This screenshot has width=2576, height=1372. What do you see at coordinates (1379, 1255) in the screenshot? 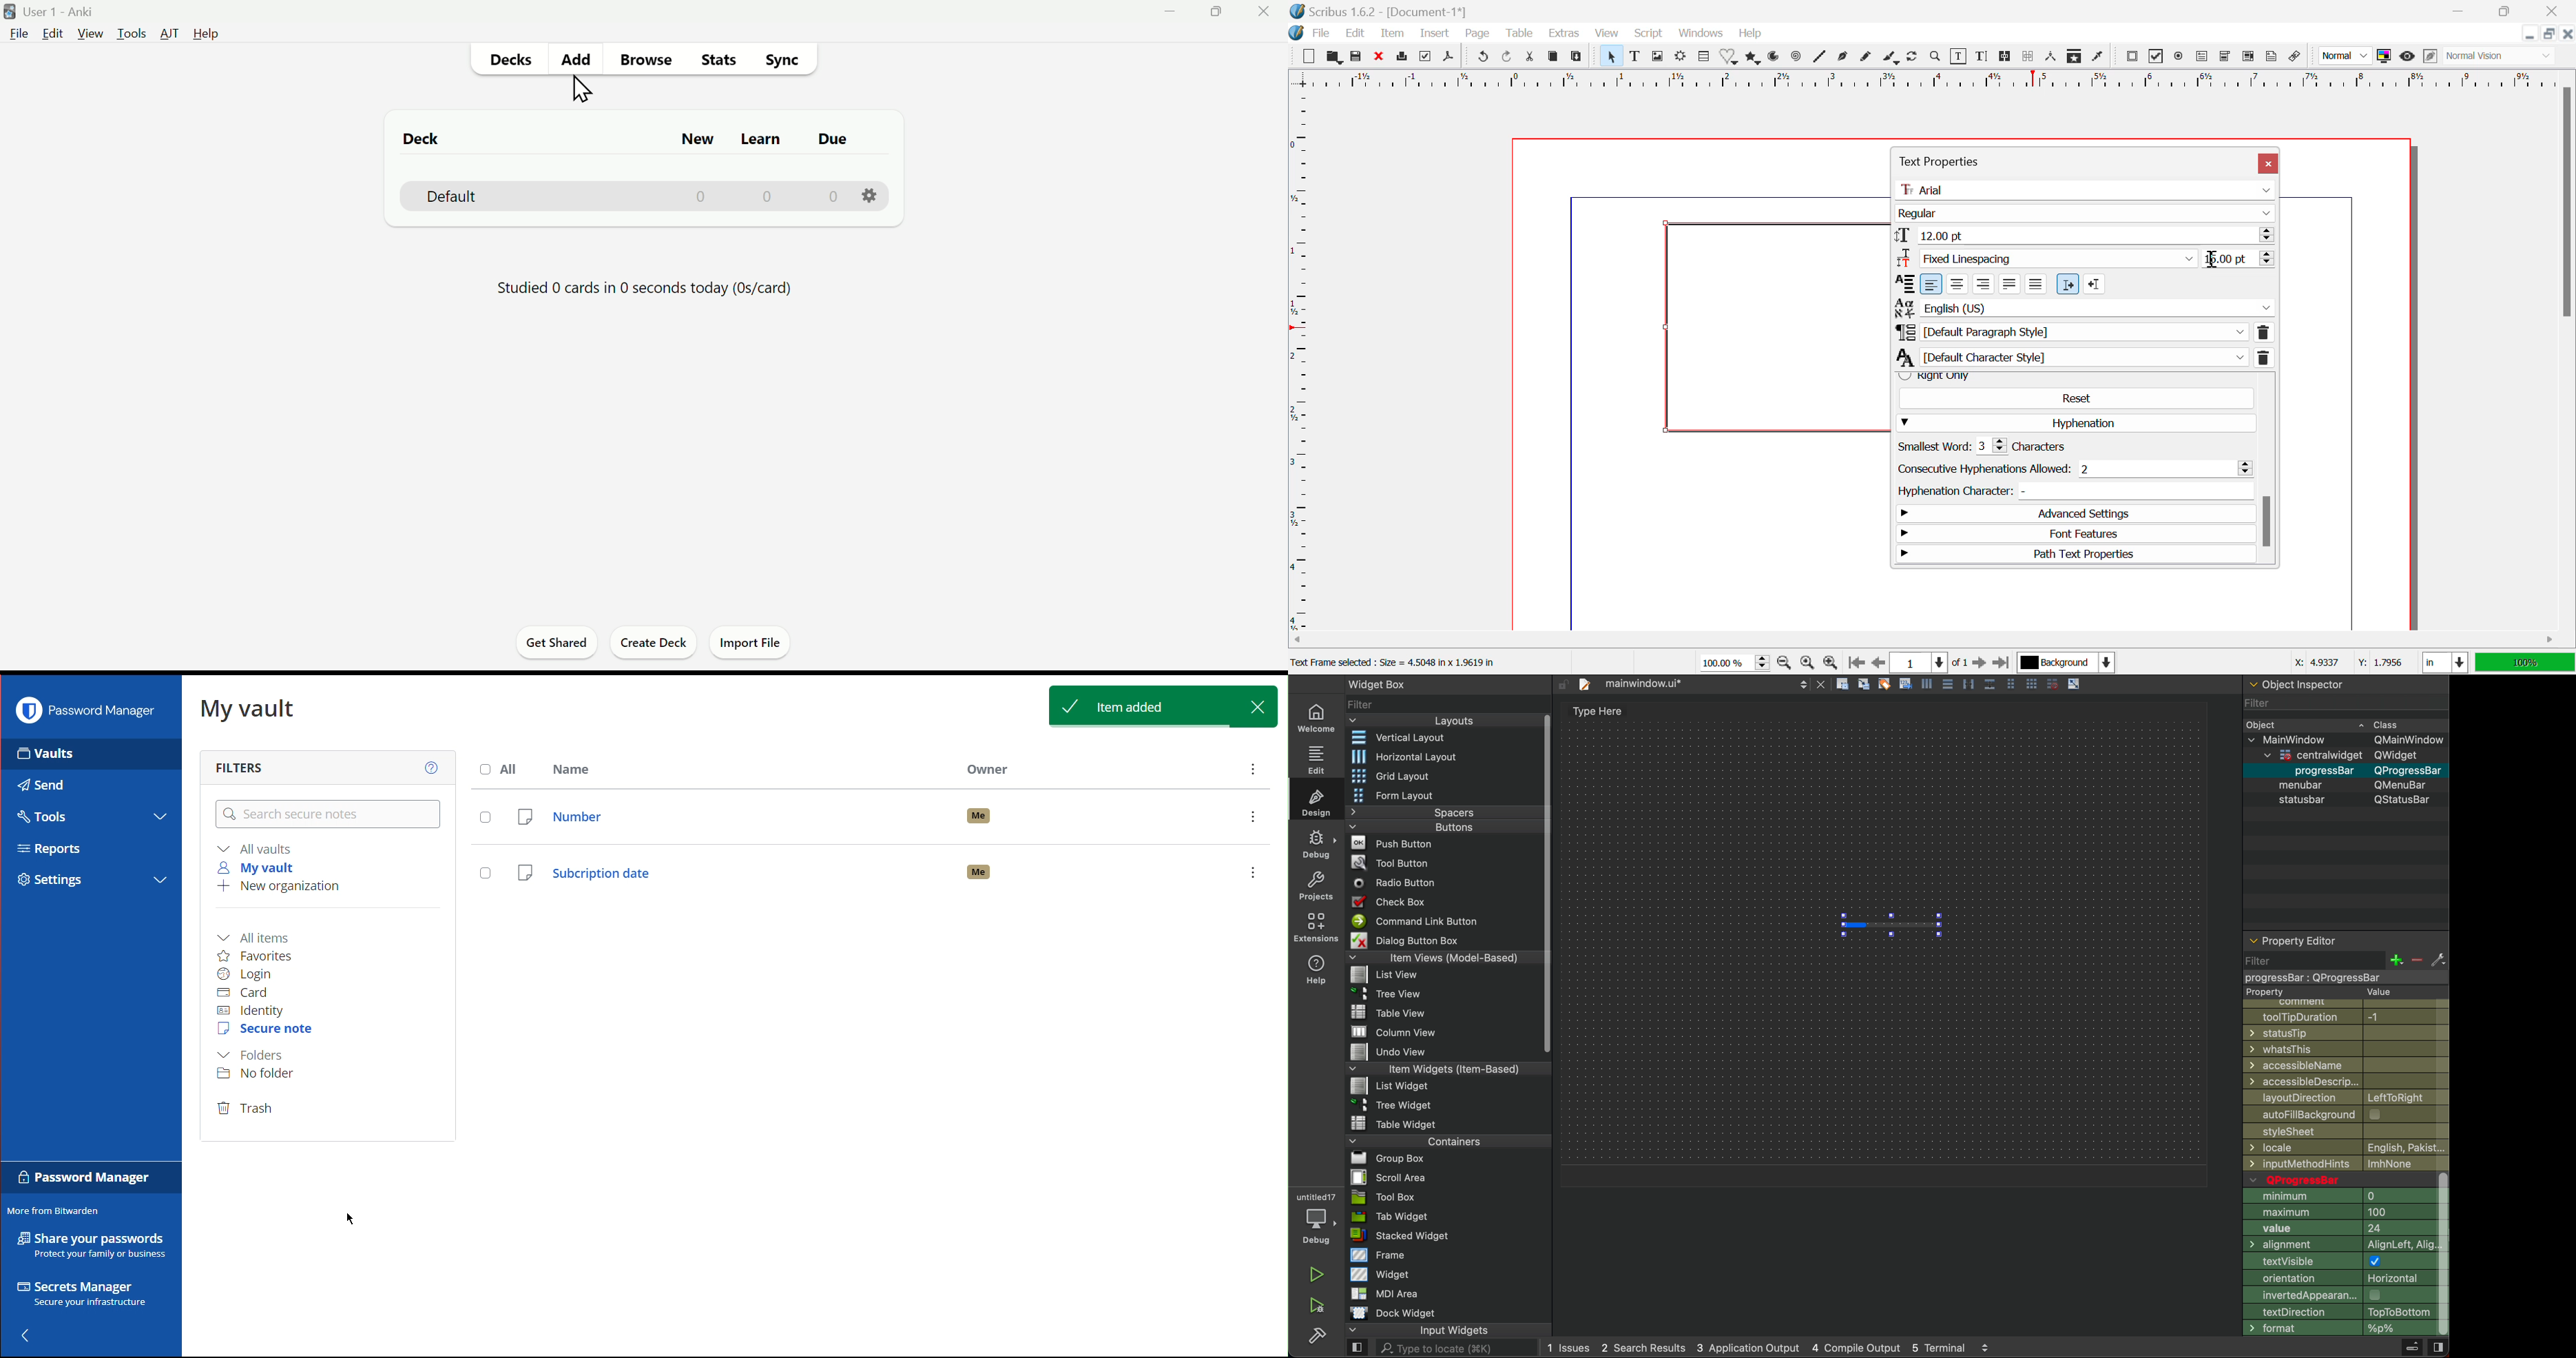
I see `Frame` at bounding box center [1379, 1255].